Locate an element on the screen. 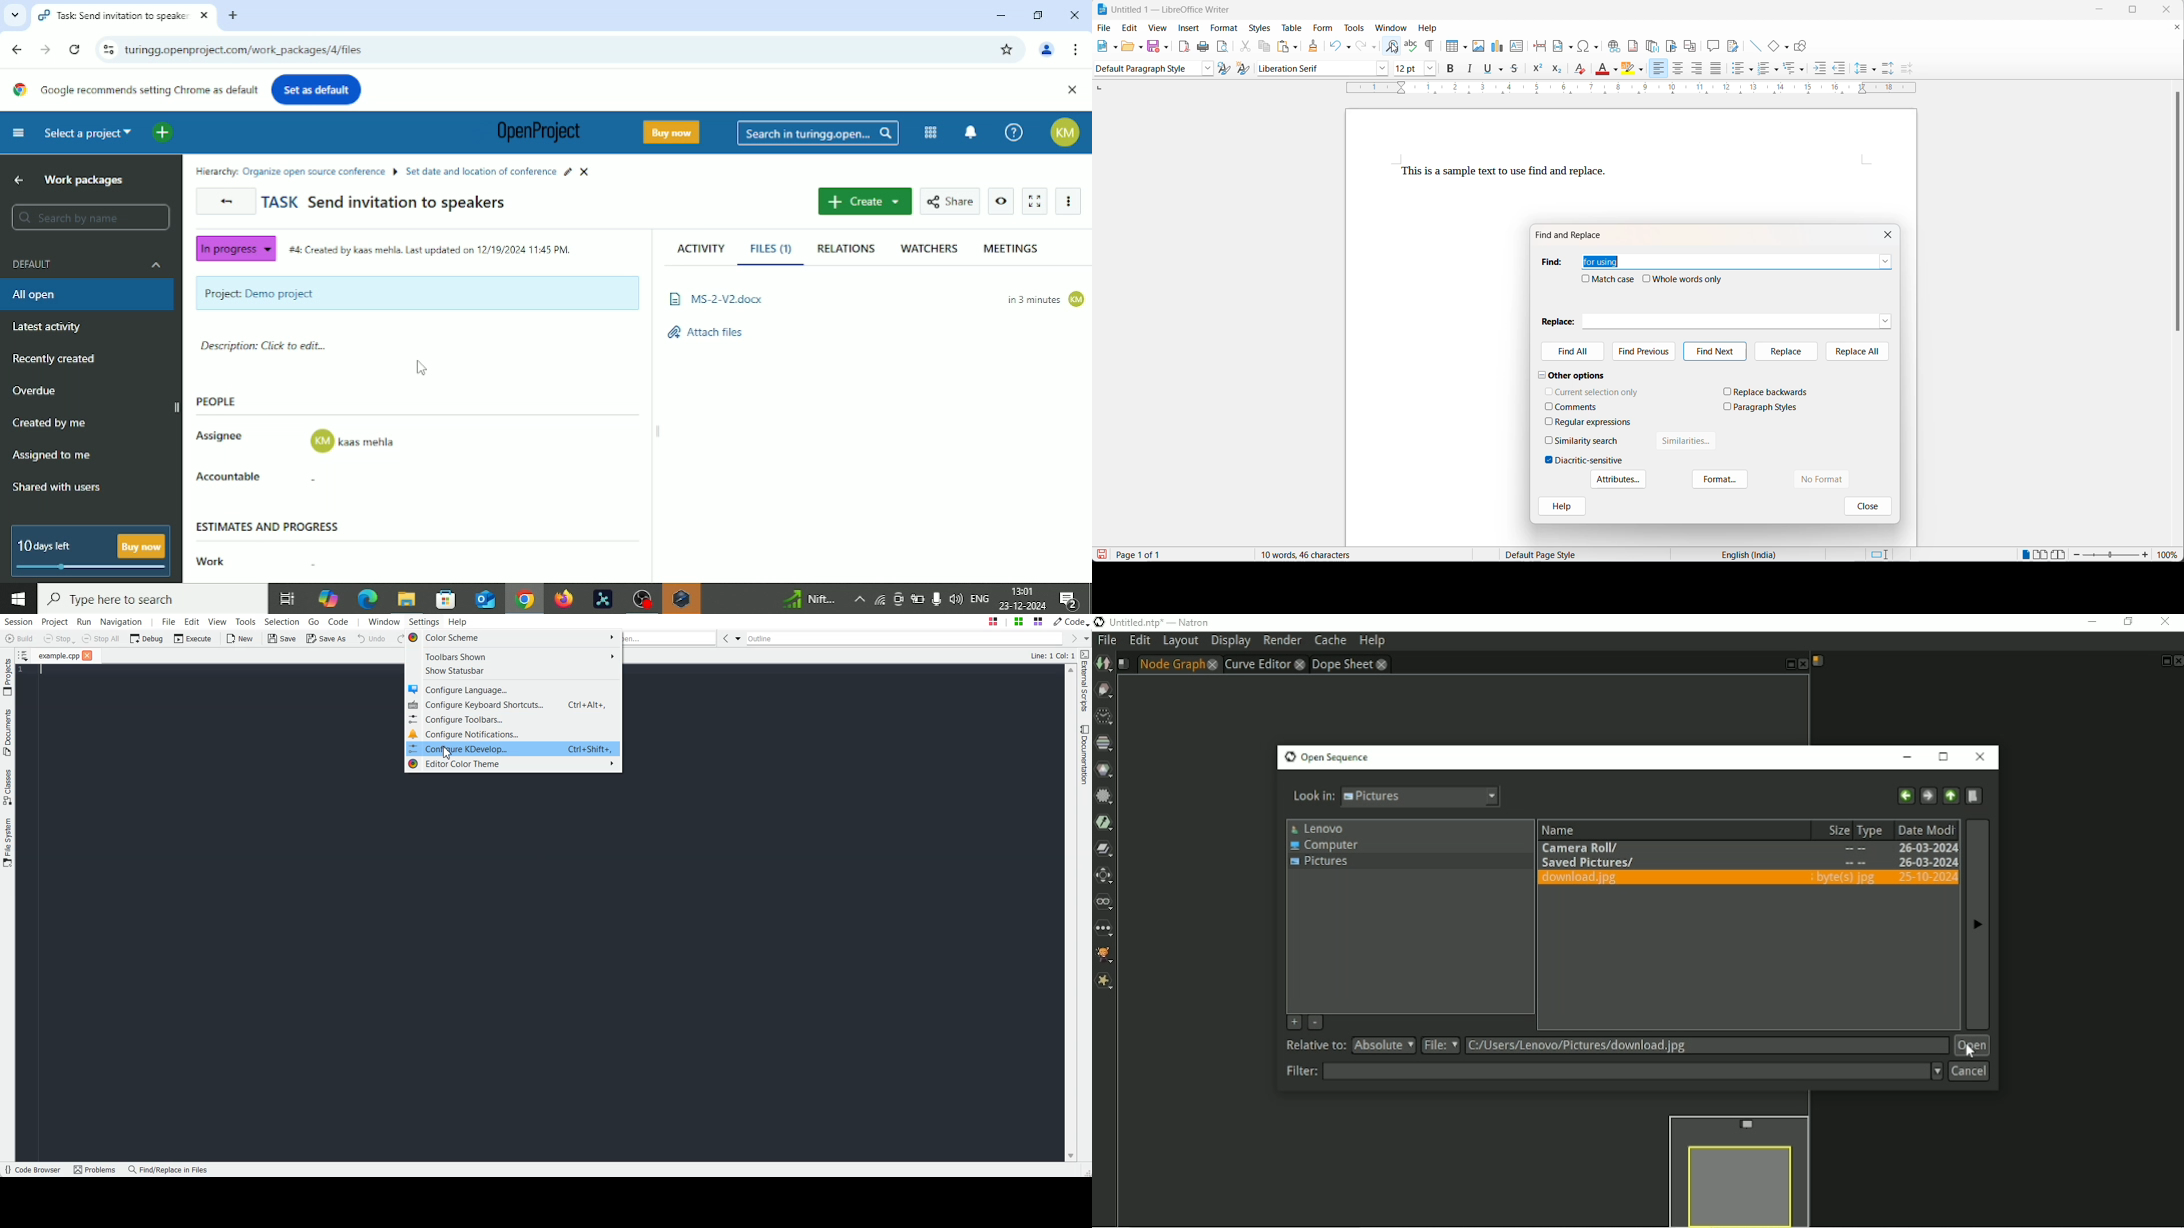 The height and width of the screenshot is (1232, 2184). match case is located at coordinates (1614, 279).